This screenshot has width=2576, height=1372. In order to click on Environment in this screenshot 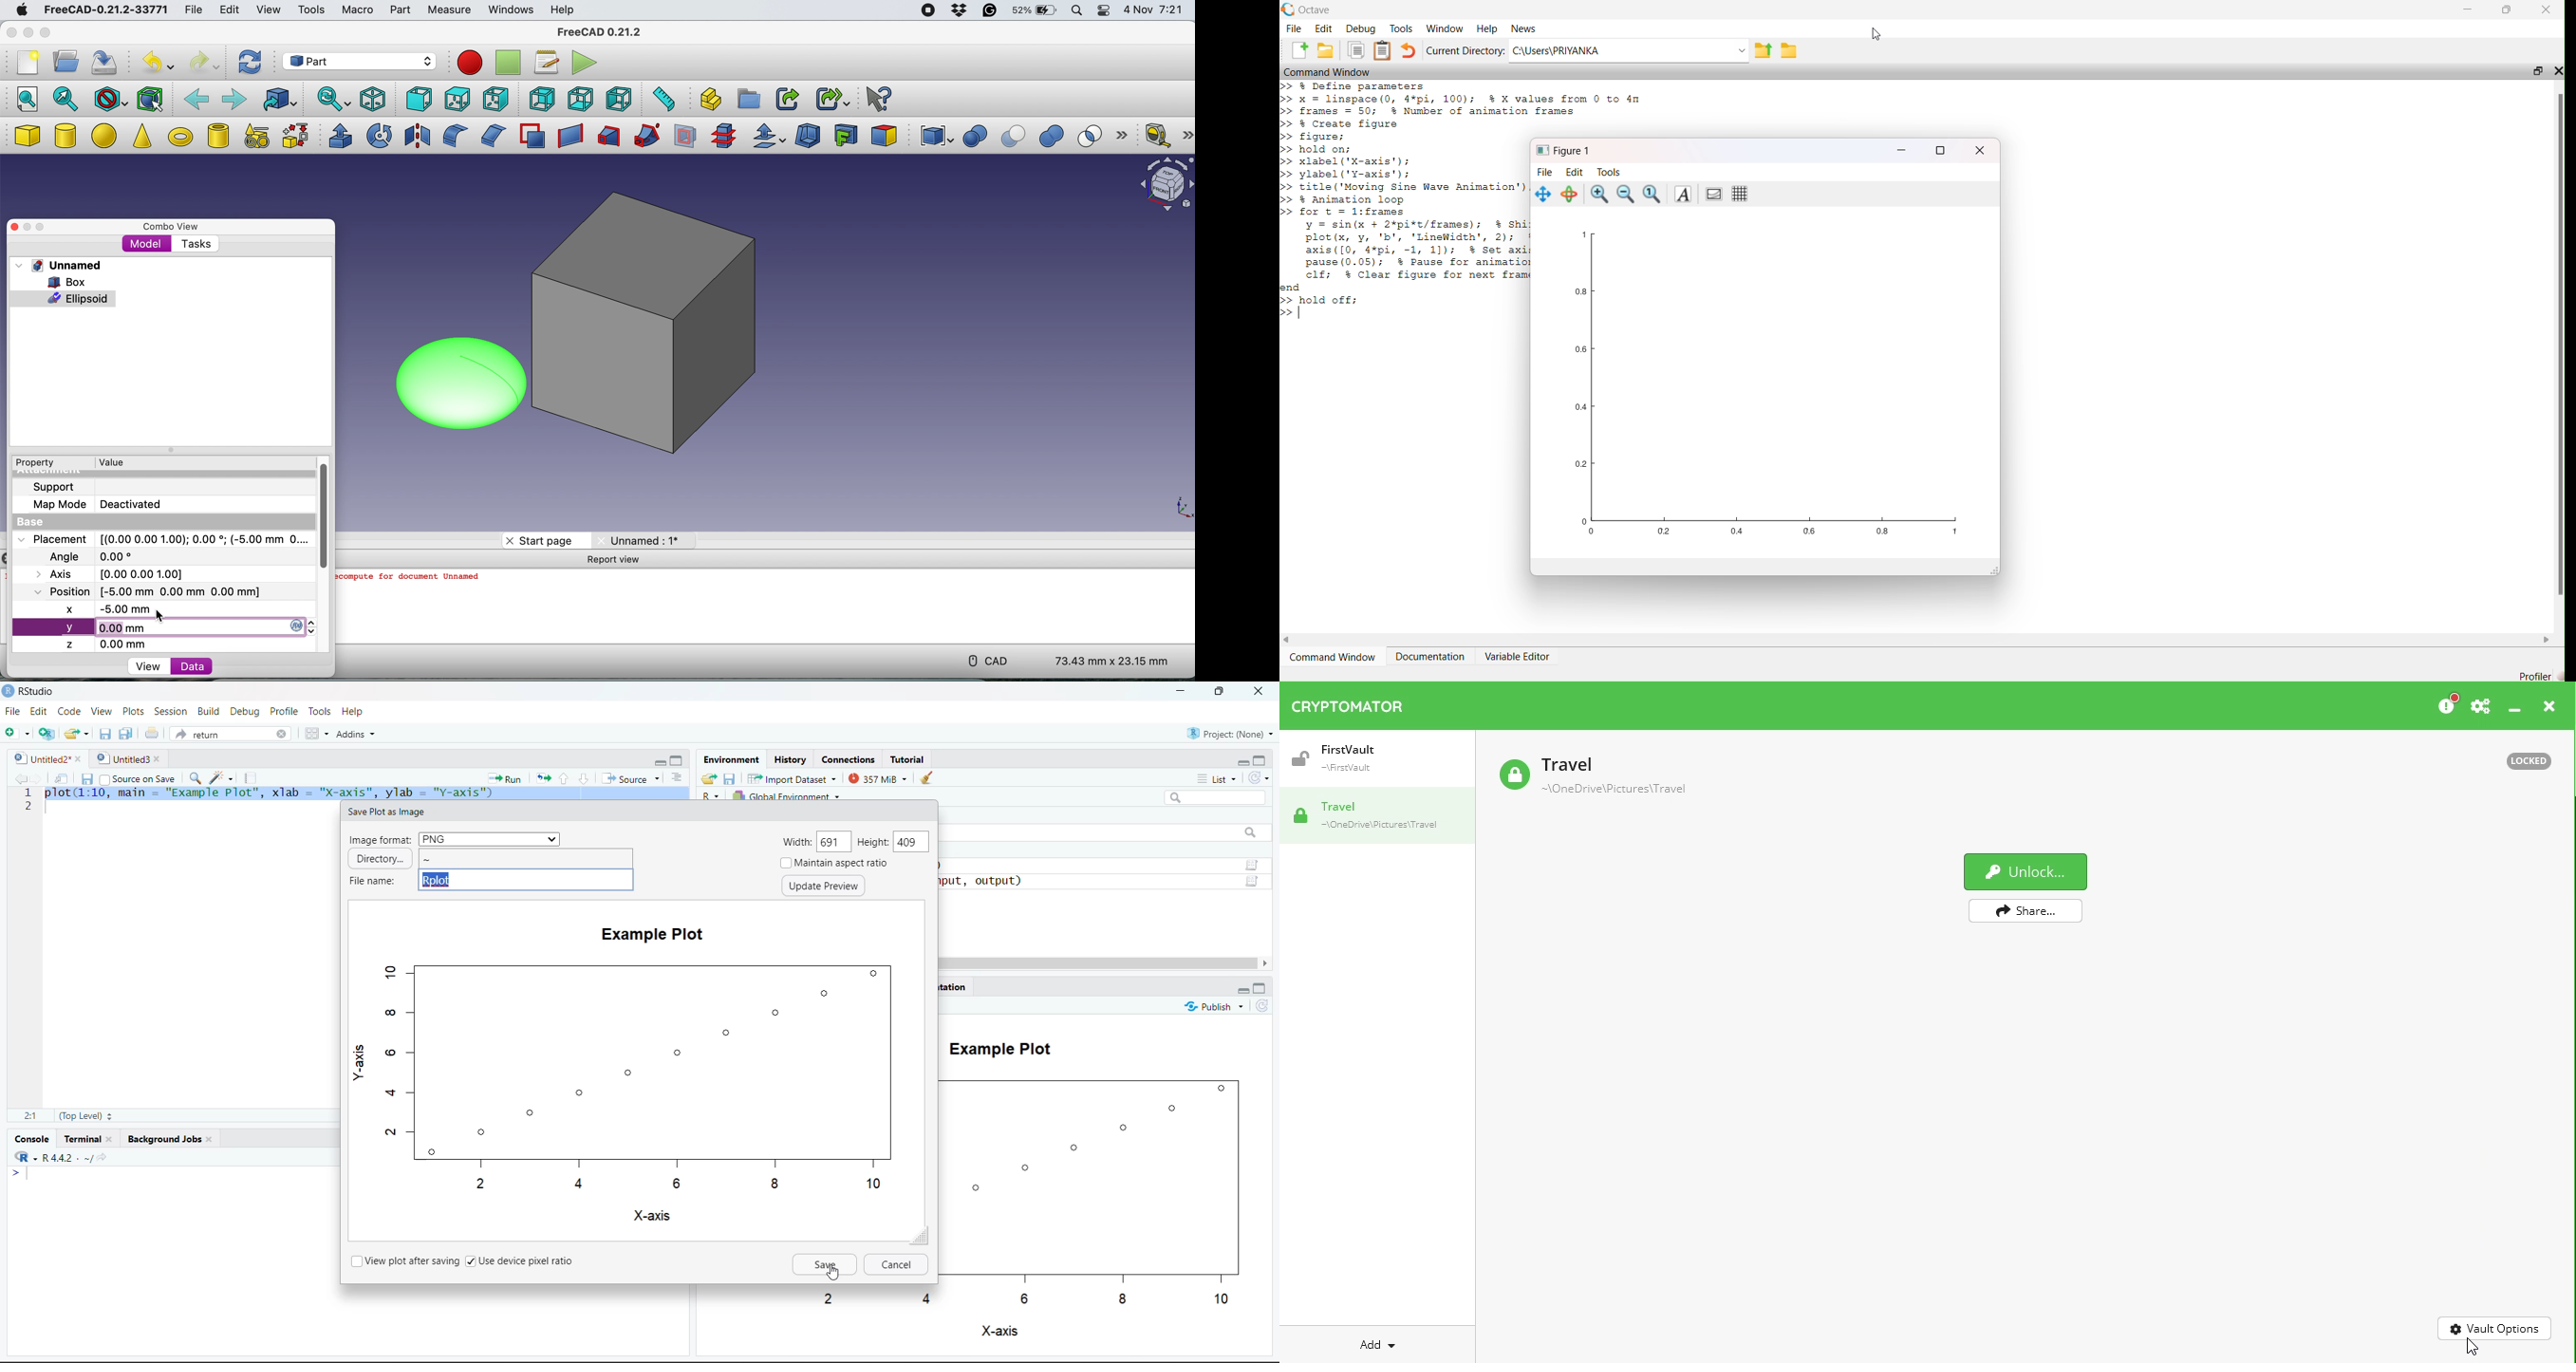, I will do `click(732, 759)`.